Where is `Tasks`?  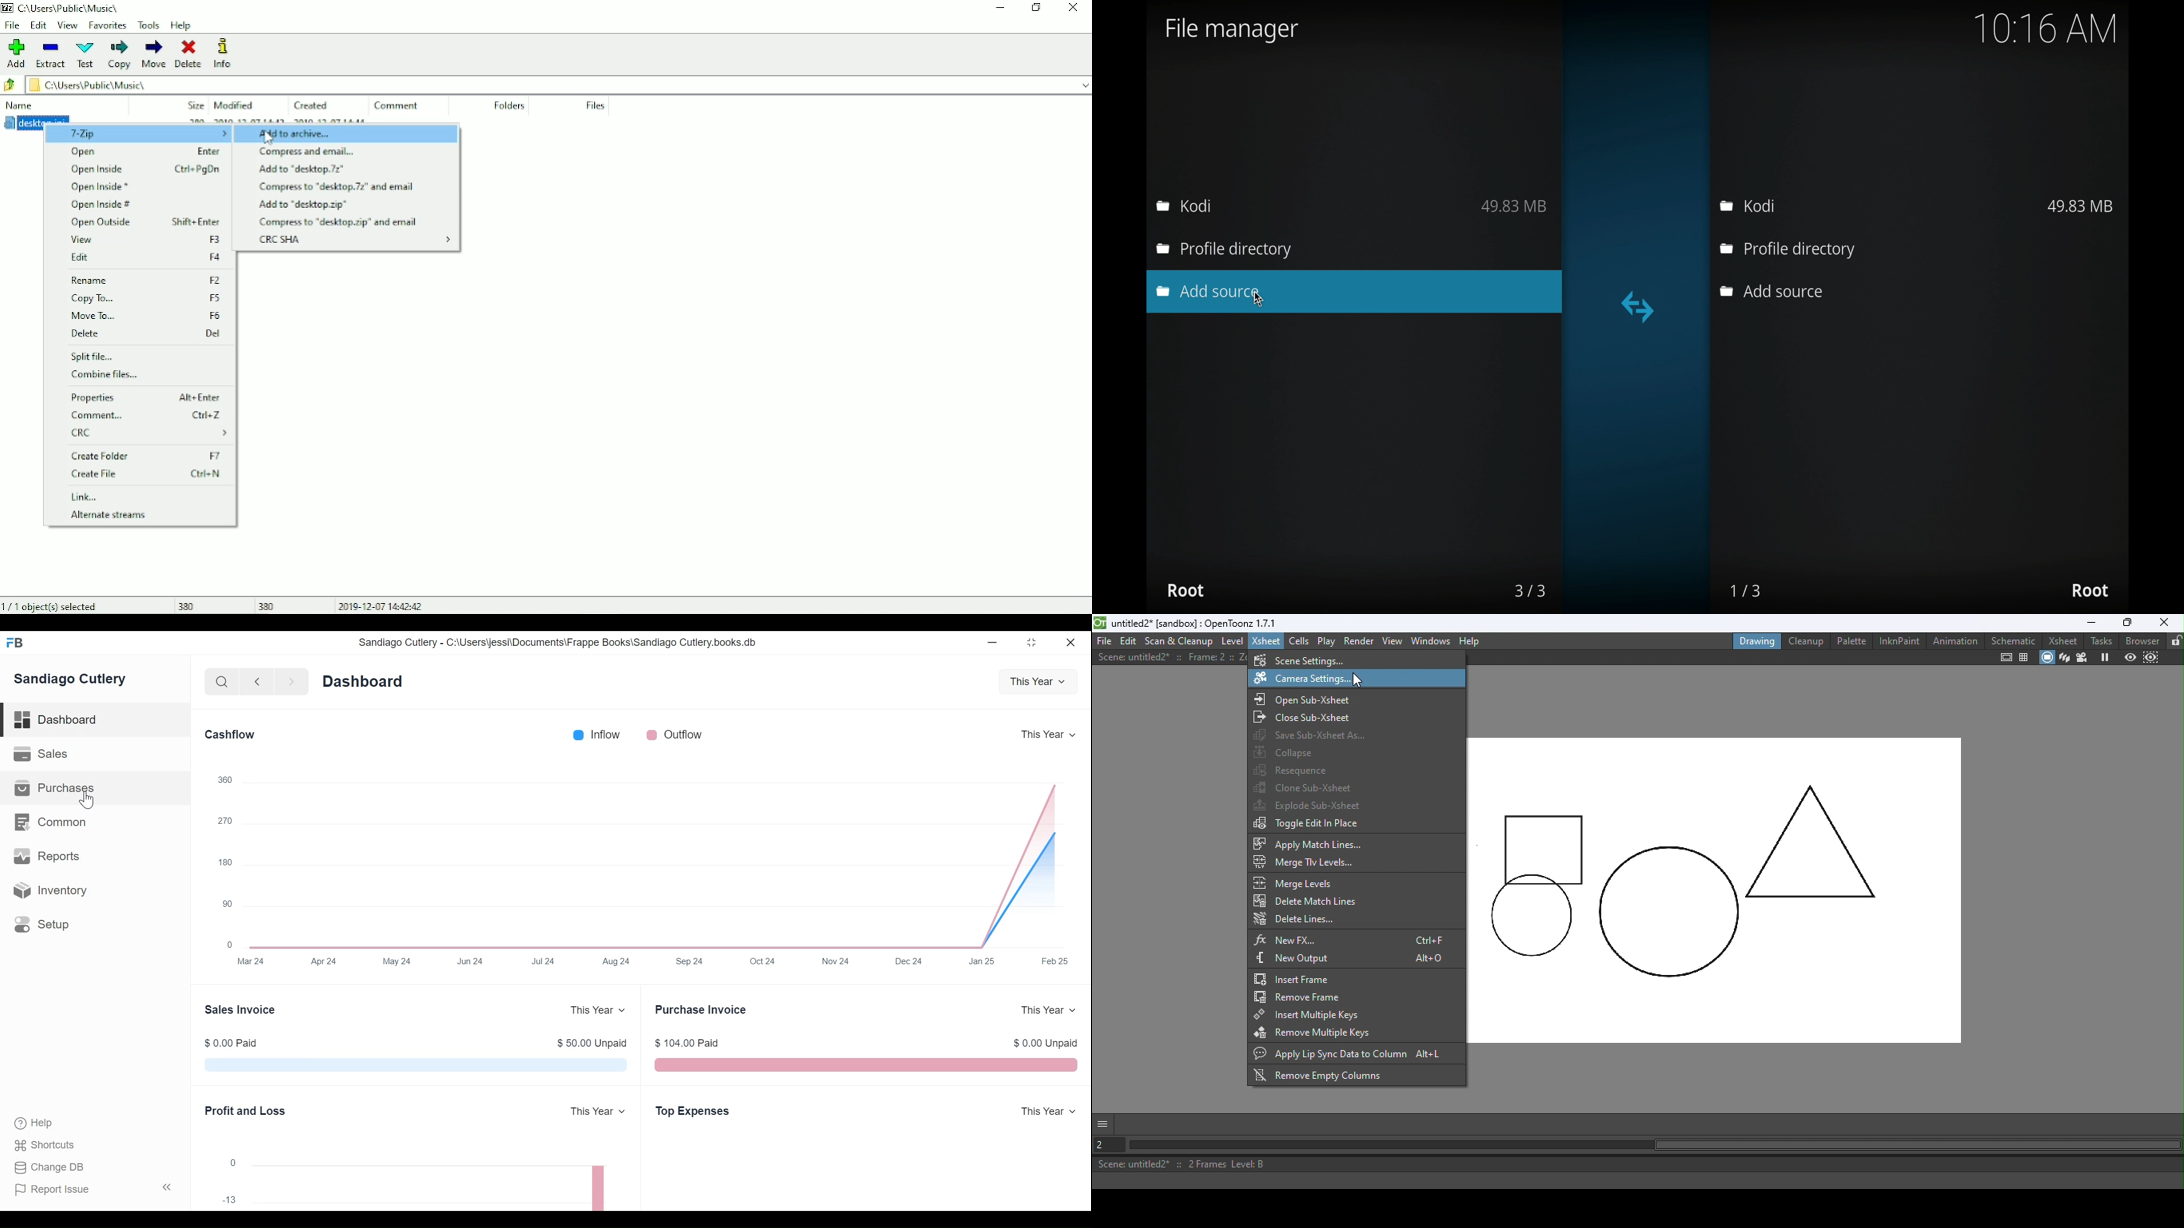 Tasks is located at coordinates (2100, 641).